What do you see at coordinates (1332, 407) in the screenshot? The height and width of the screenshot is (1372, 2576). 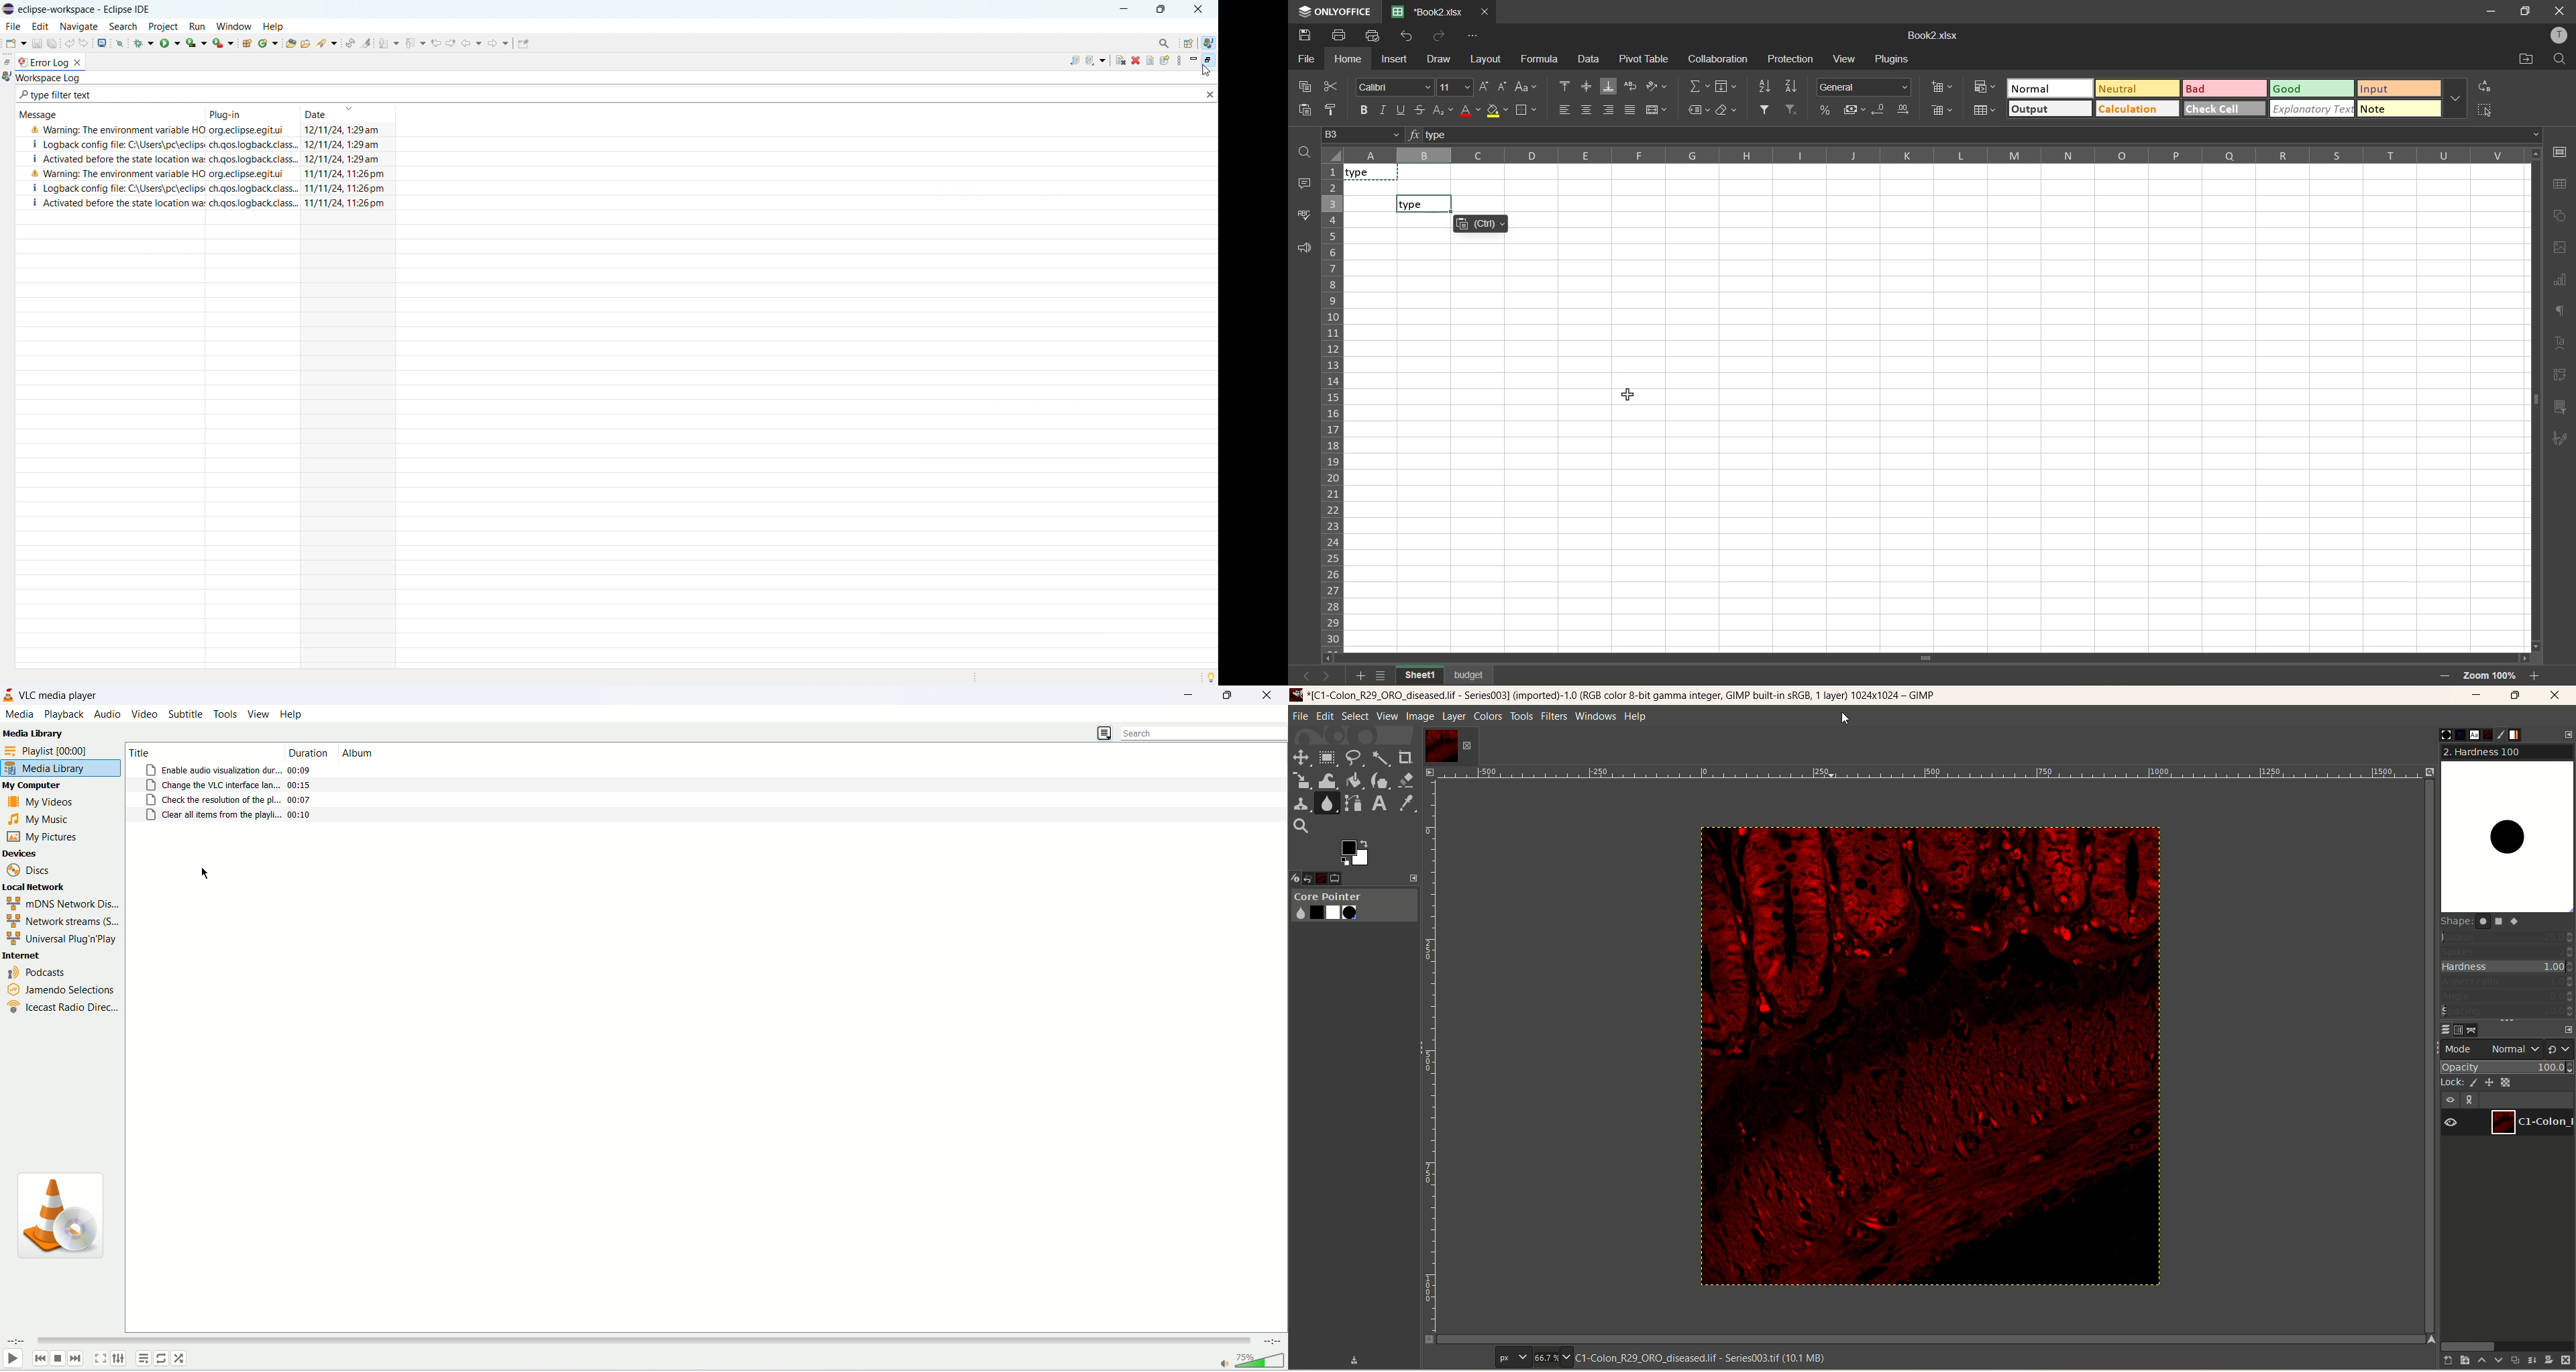 I see `row numbers` at bounding box center [1332, 407].